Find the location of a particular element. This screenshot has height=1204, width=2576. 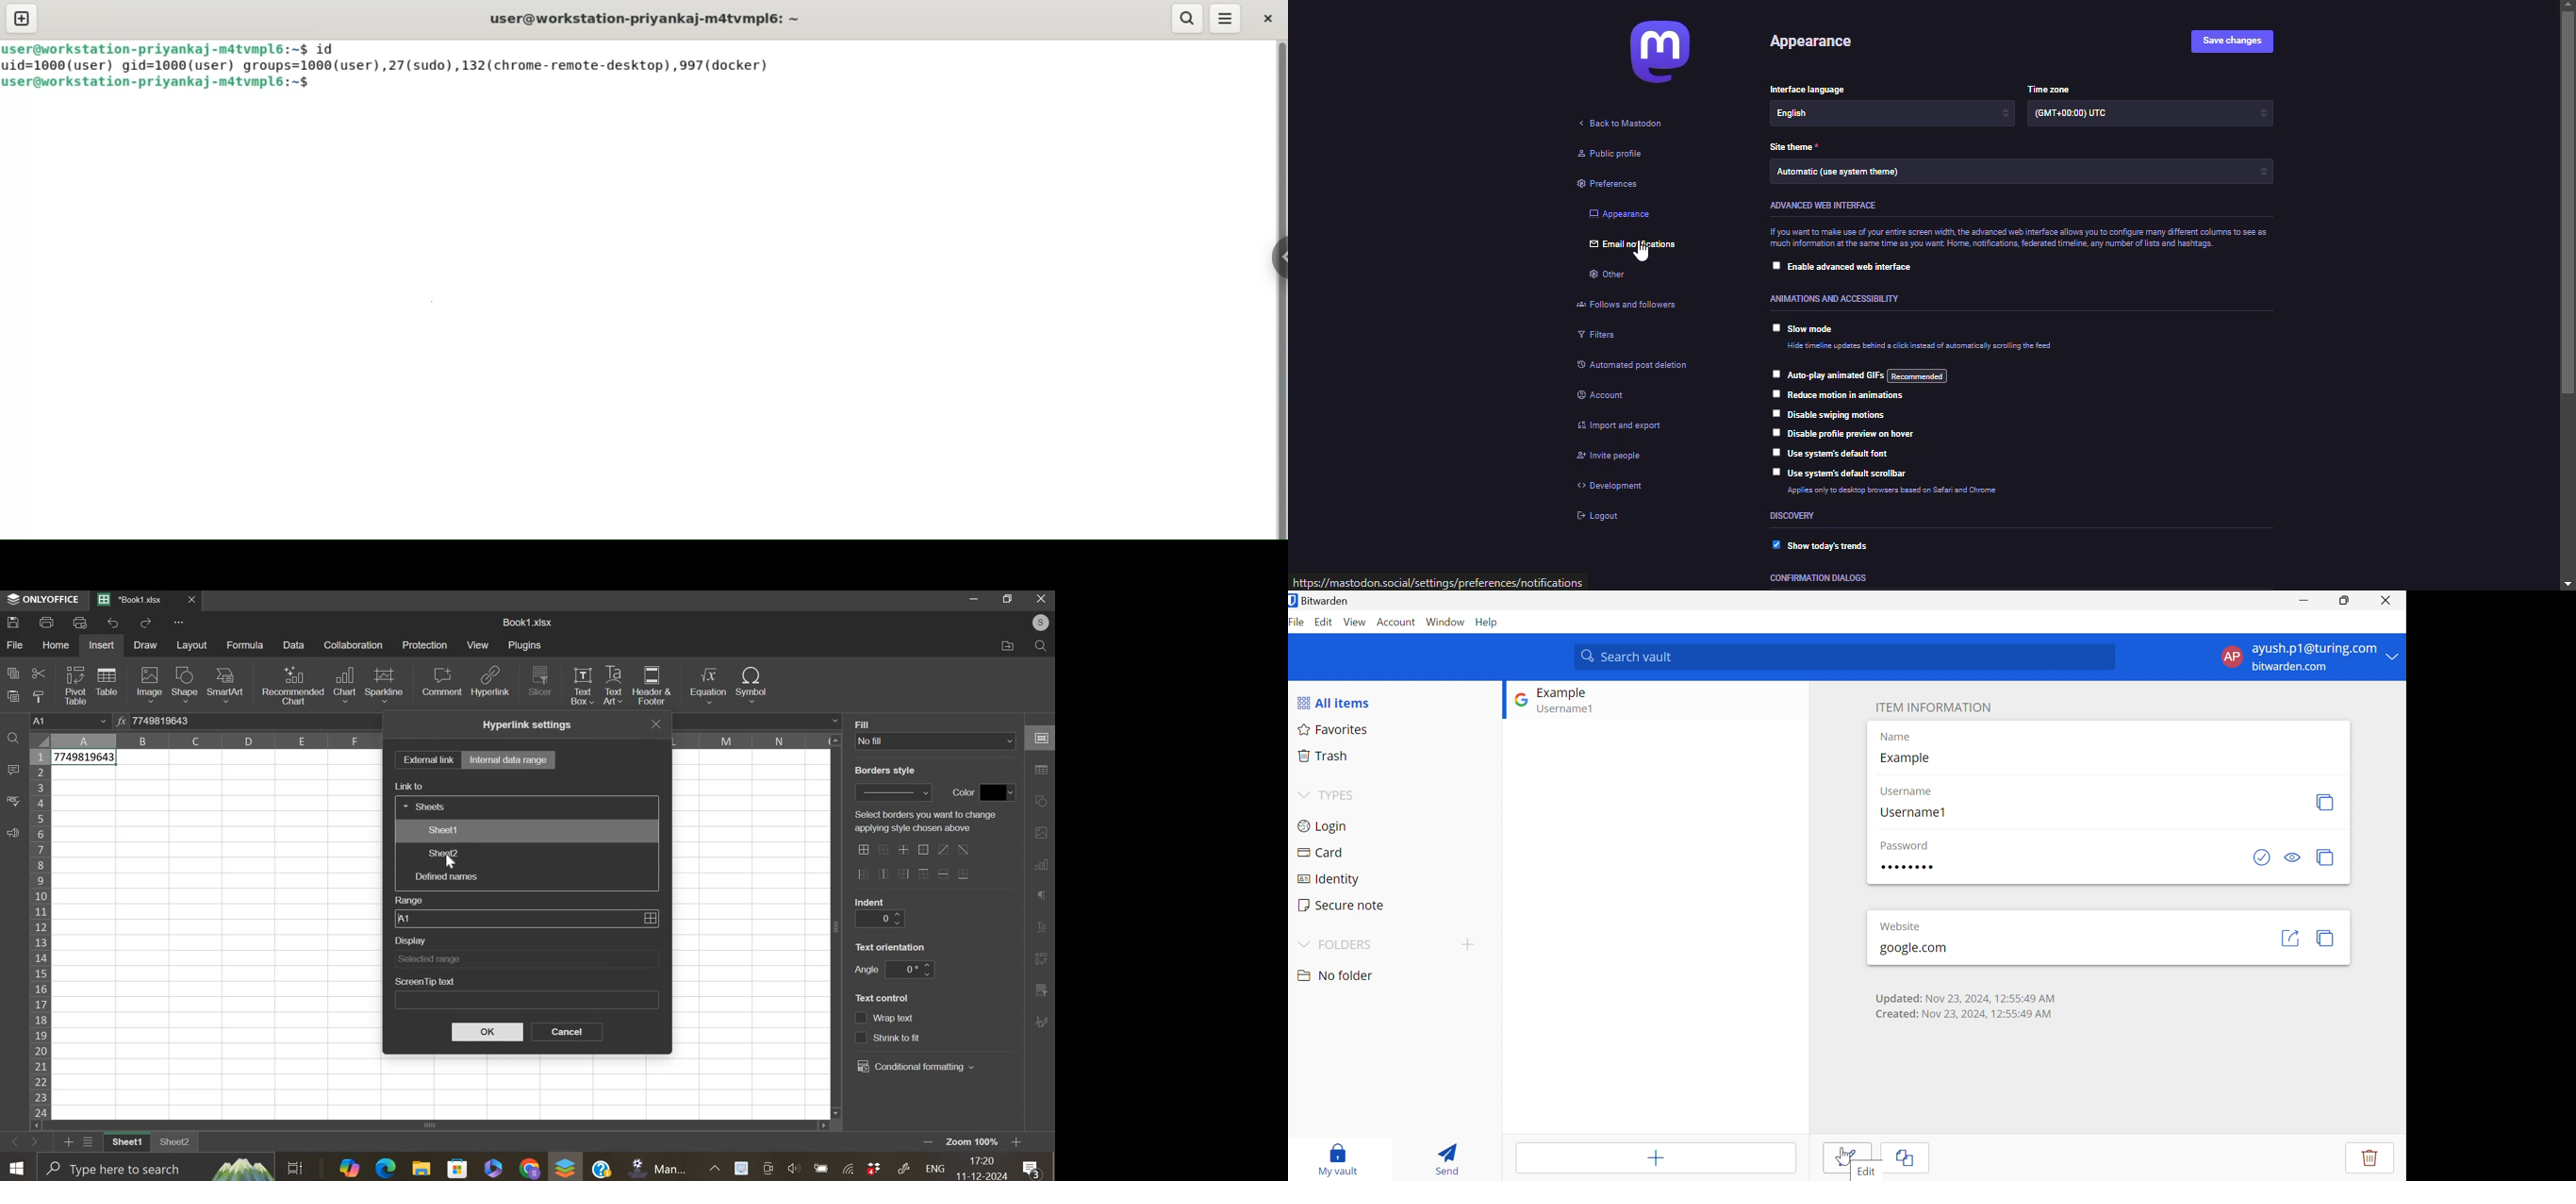

find is located at coordinates (1038, 646).